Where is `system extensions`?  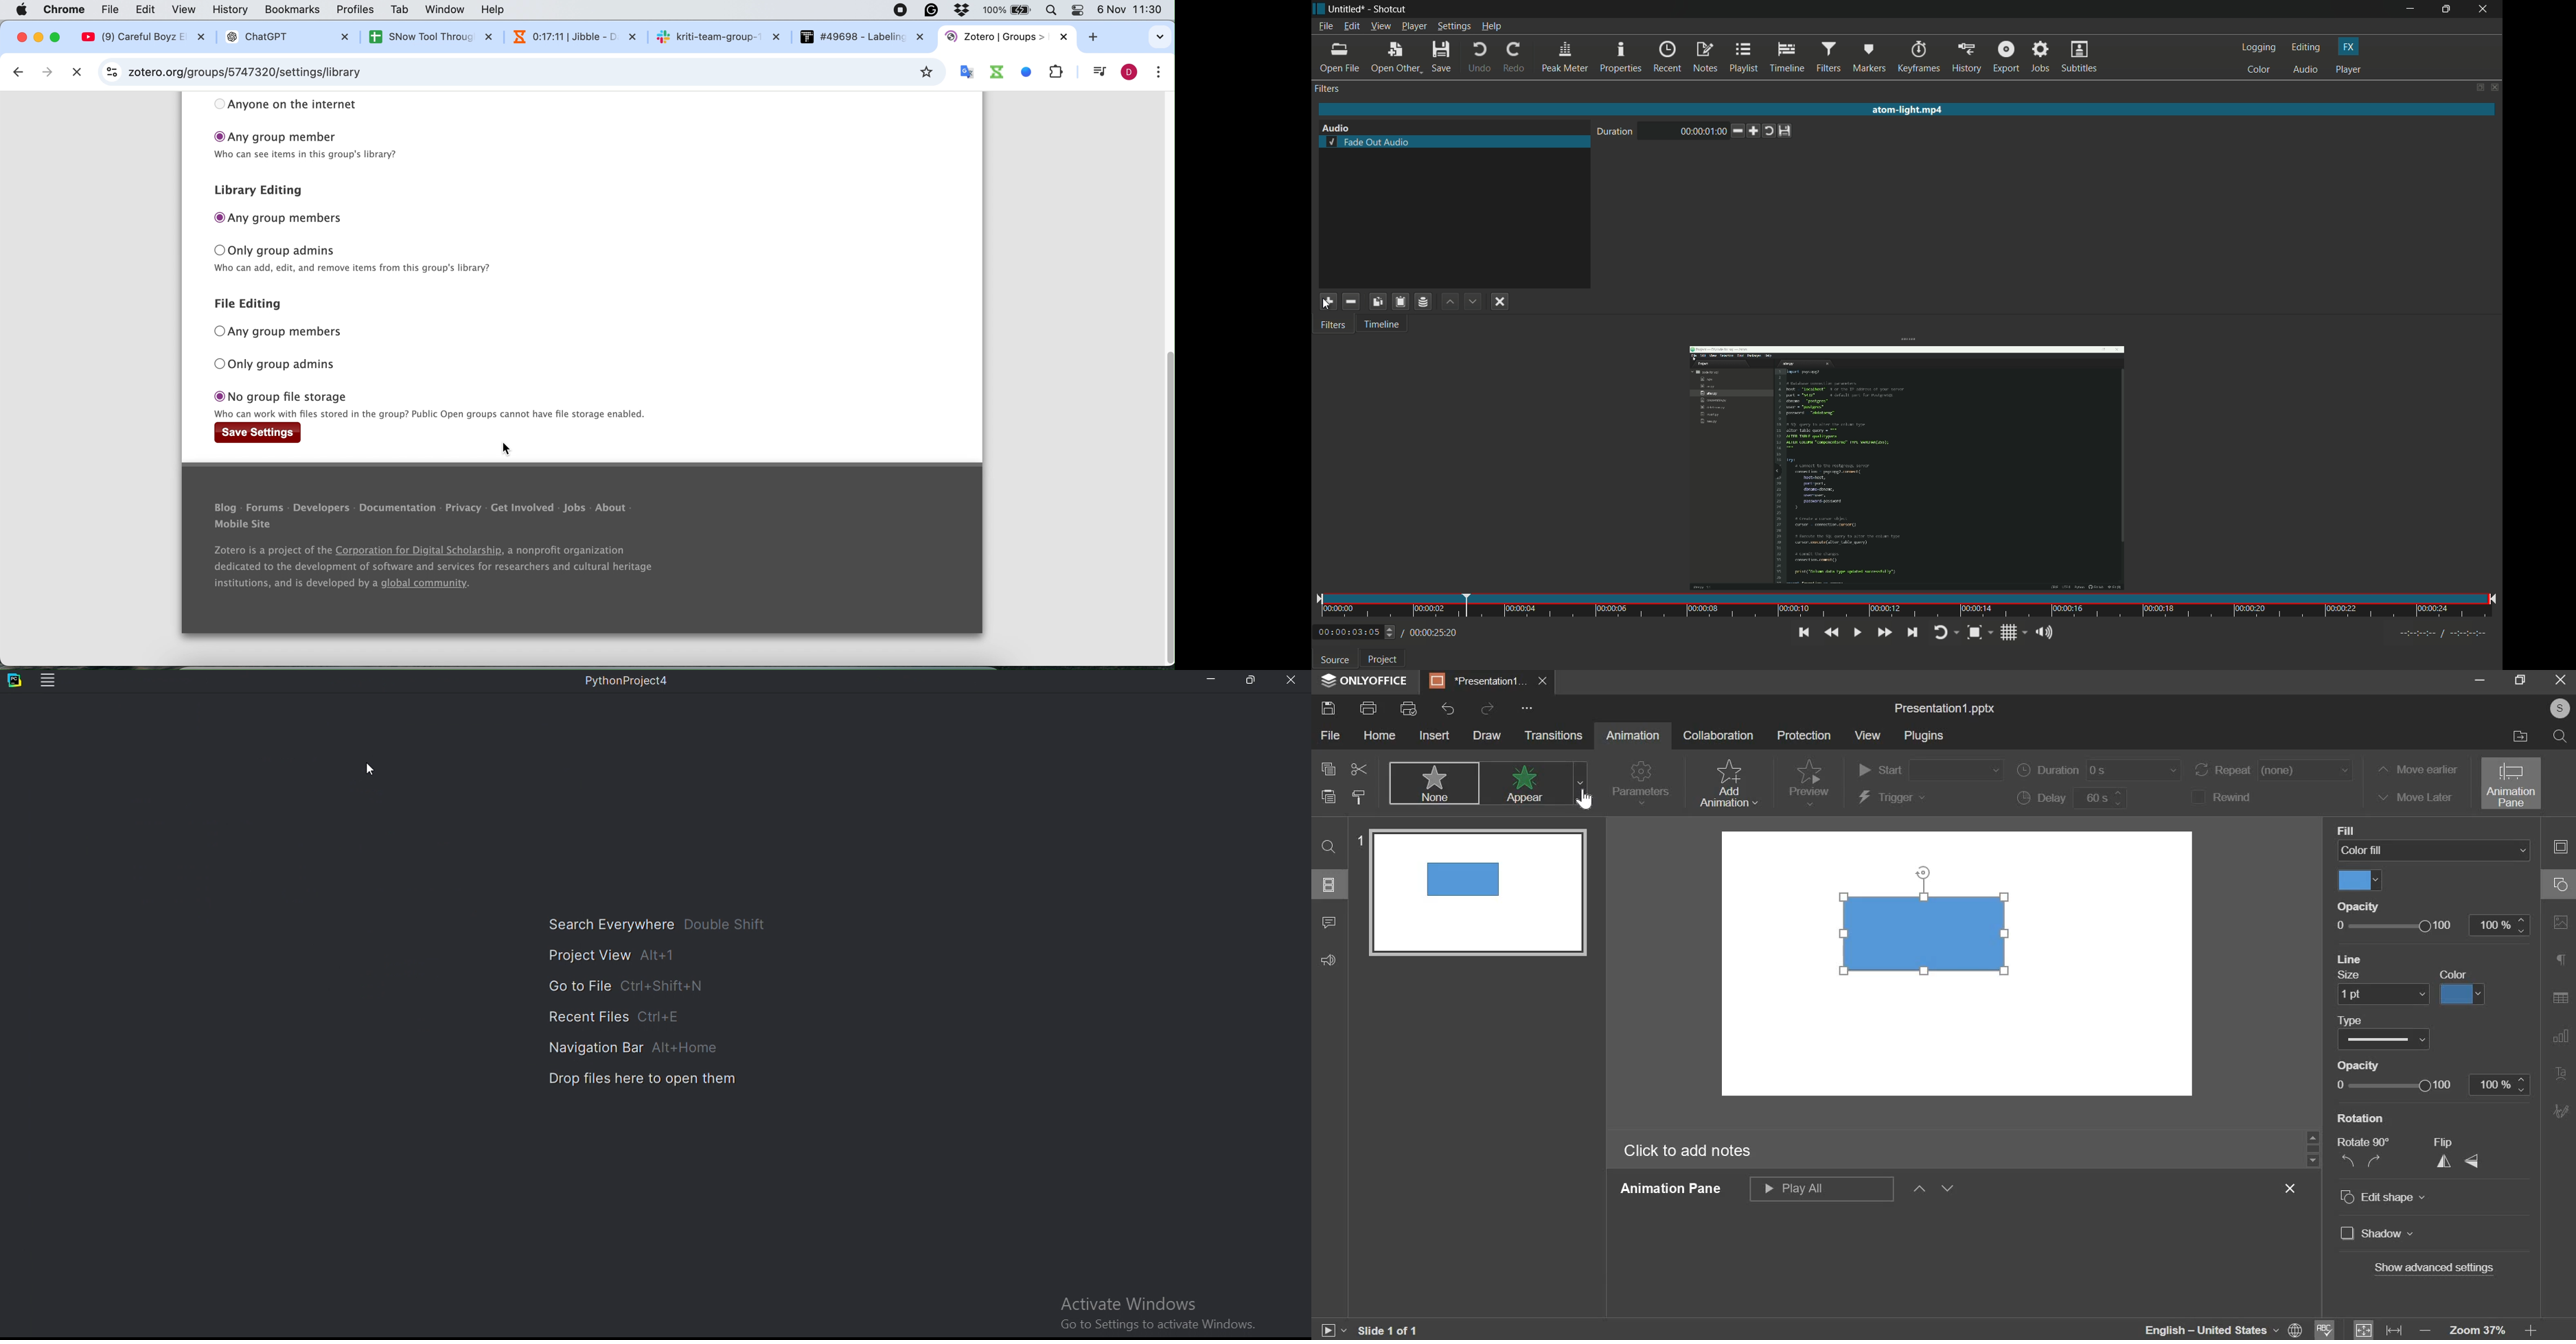 system extensions is located at coordinates (1017, 71).